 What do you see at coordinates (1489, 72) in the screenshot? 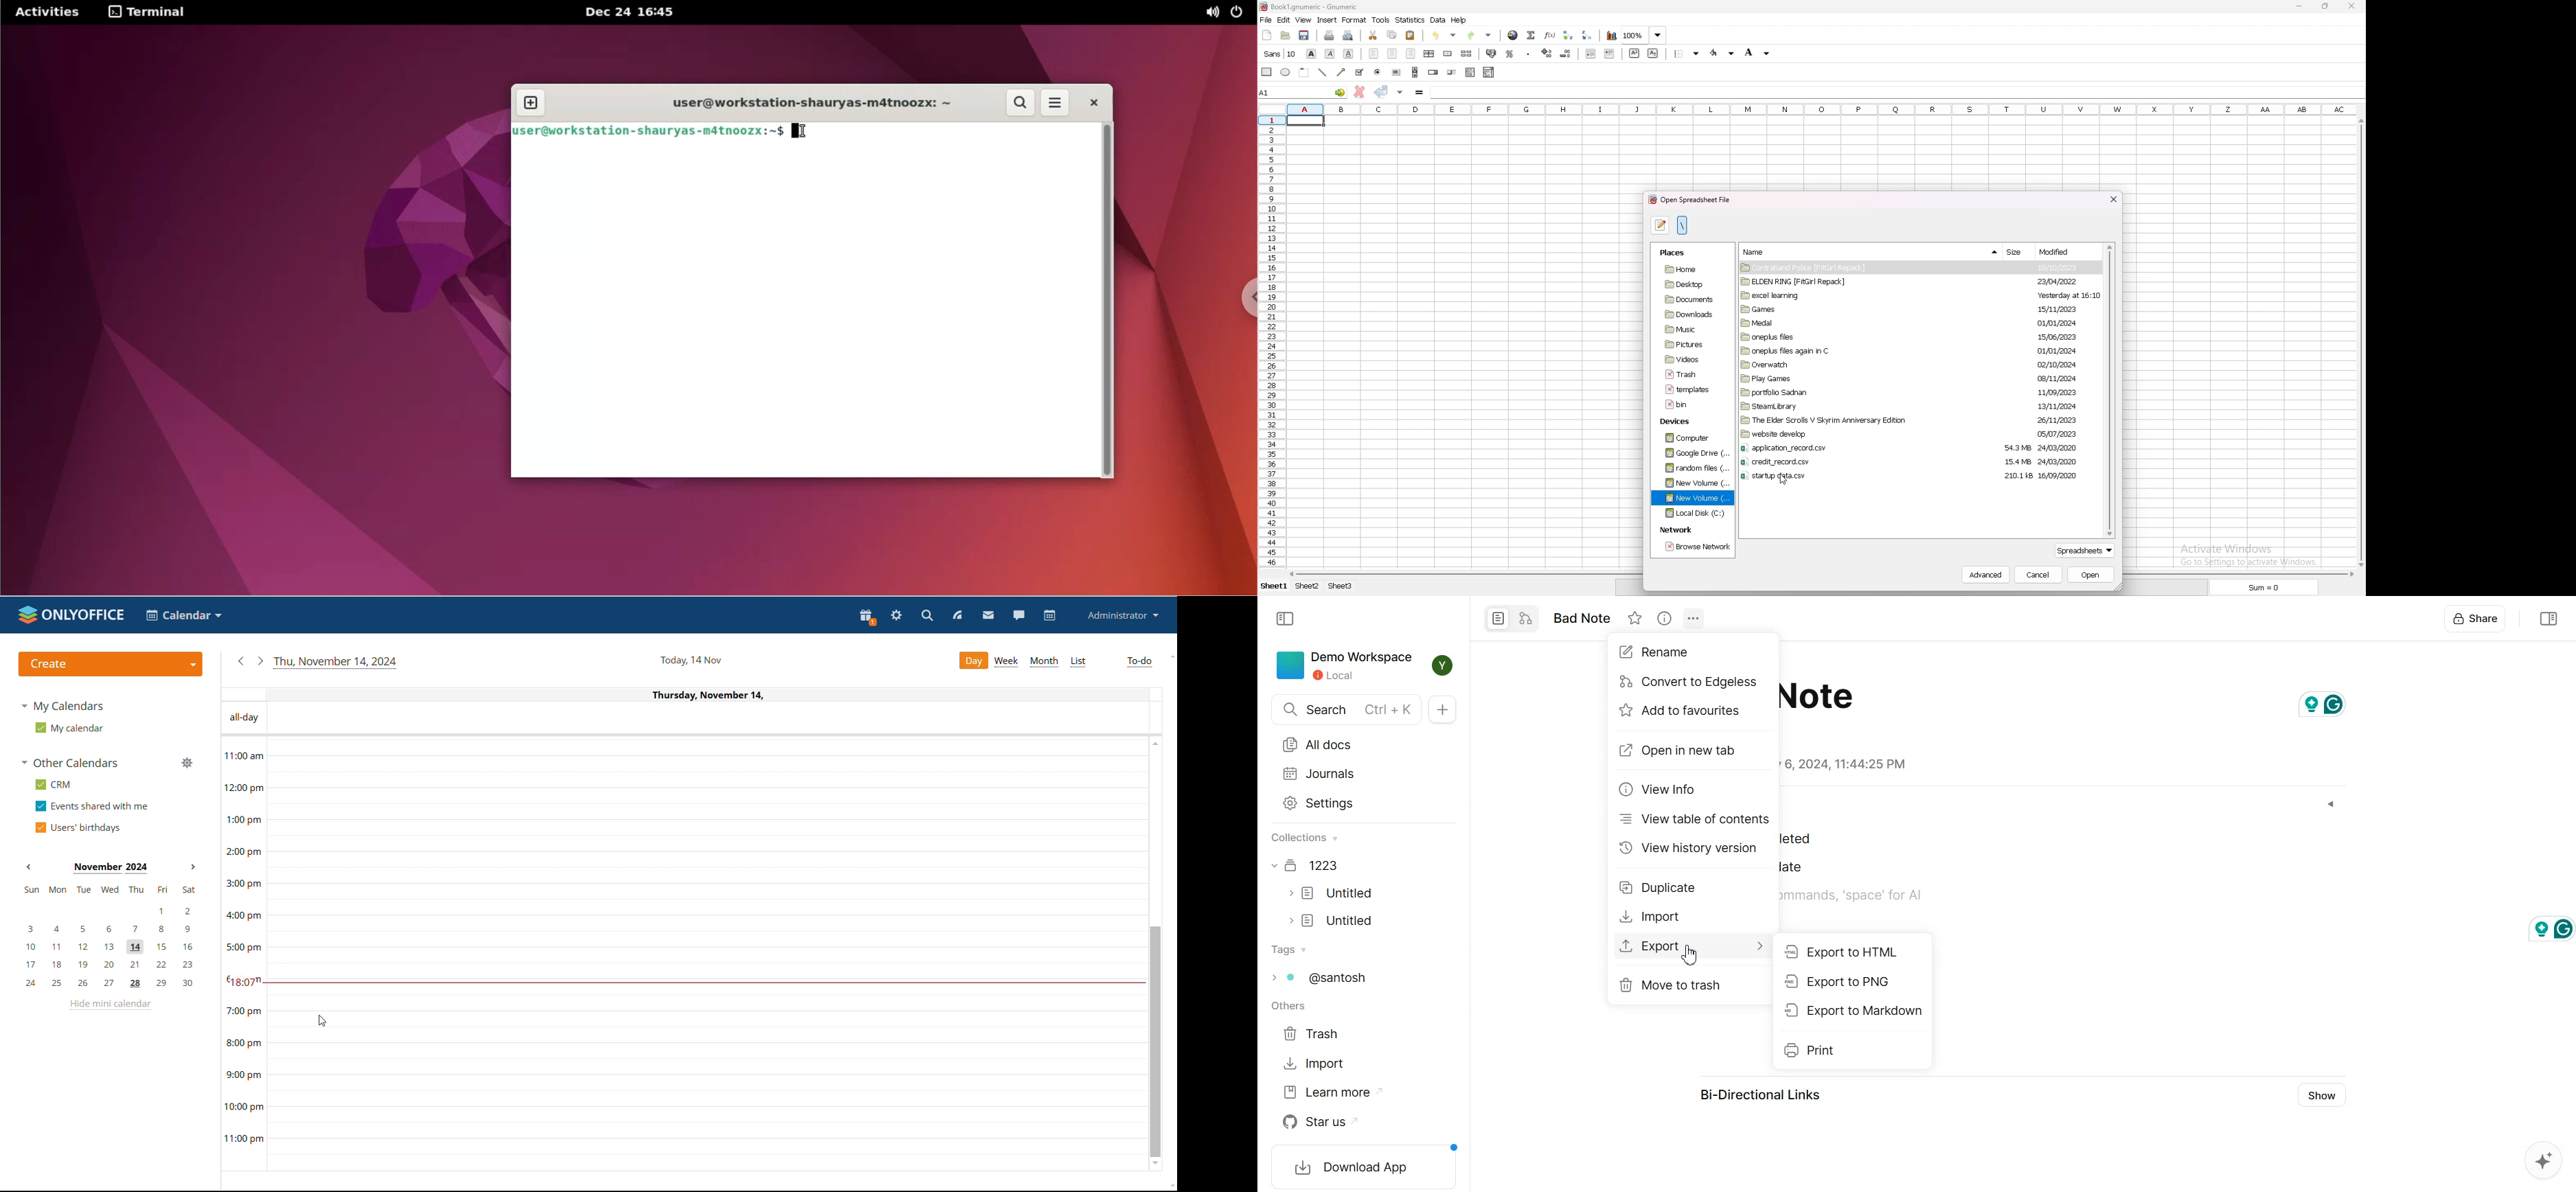
I see `combo box` at bounding box center [1489, 72].